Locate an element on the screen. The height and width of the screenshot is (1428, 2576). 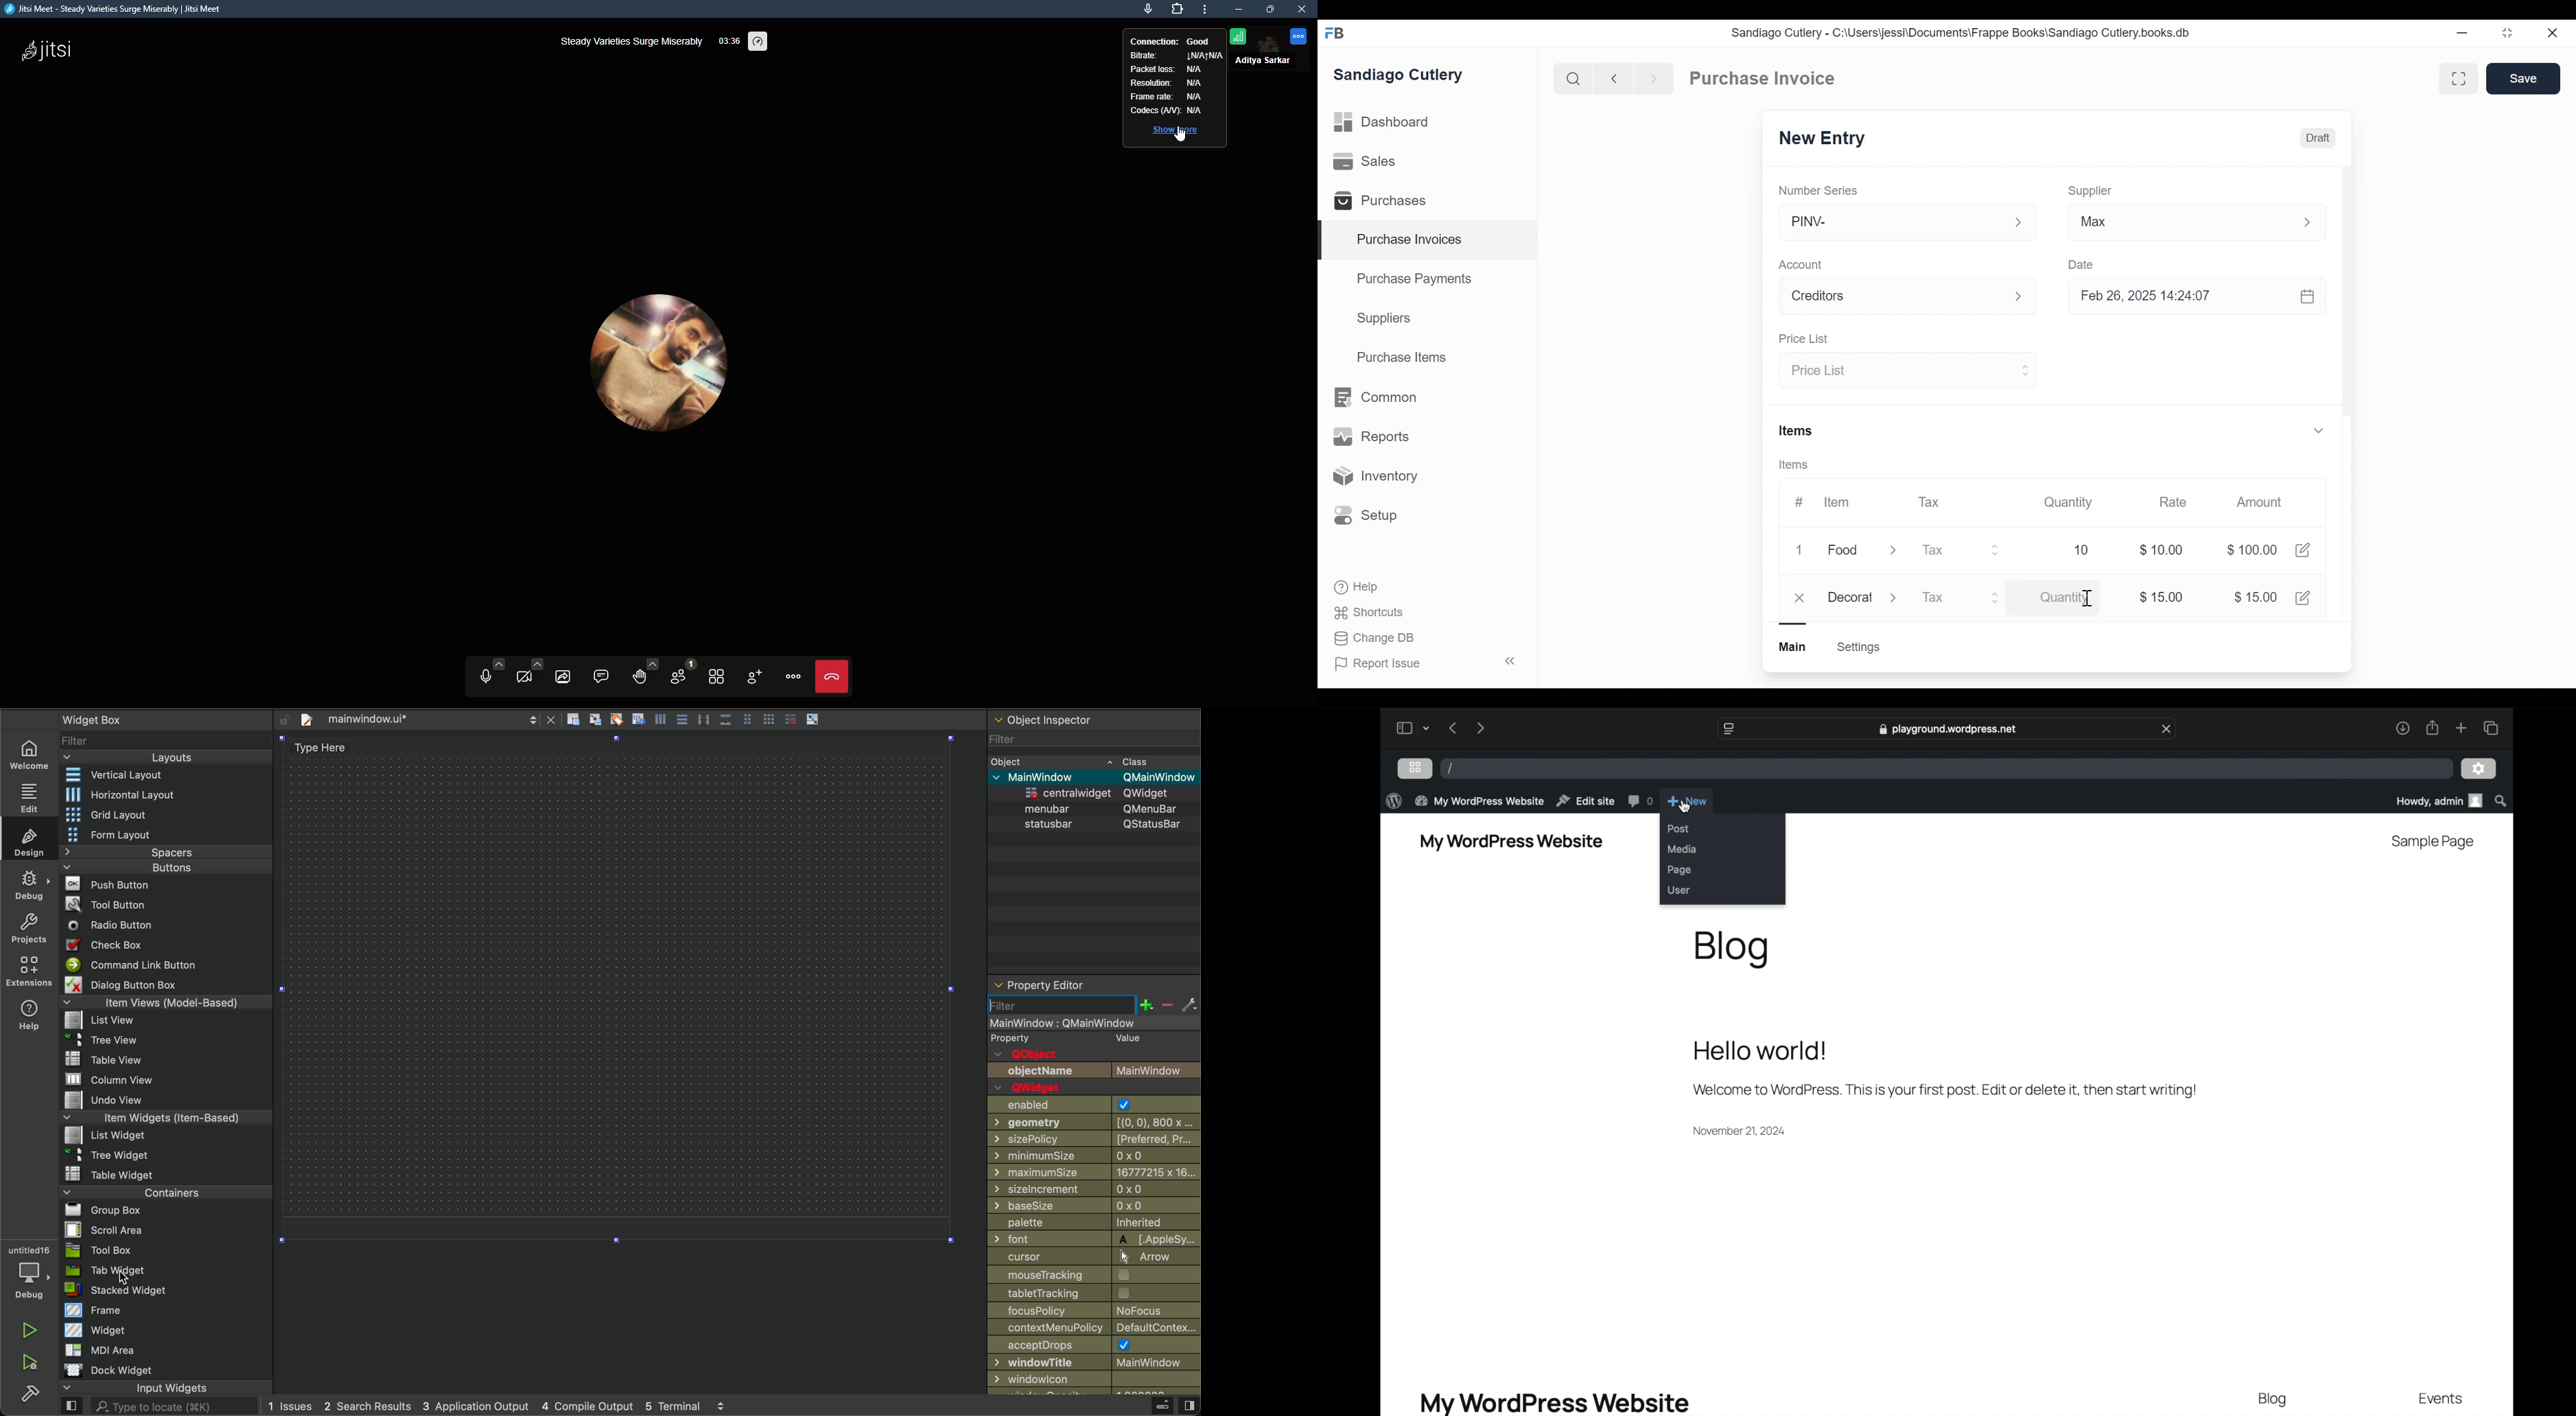
my wordpress website is located at coordinates (1479, 801).